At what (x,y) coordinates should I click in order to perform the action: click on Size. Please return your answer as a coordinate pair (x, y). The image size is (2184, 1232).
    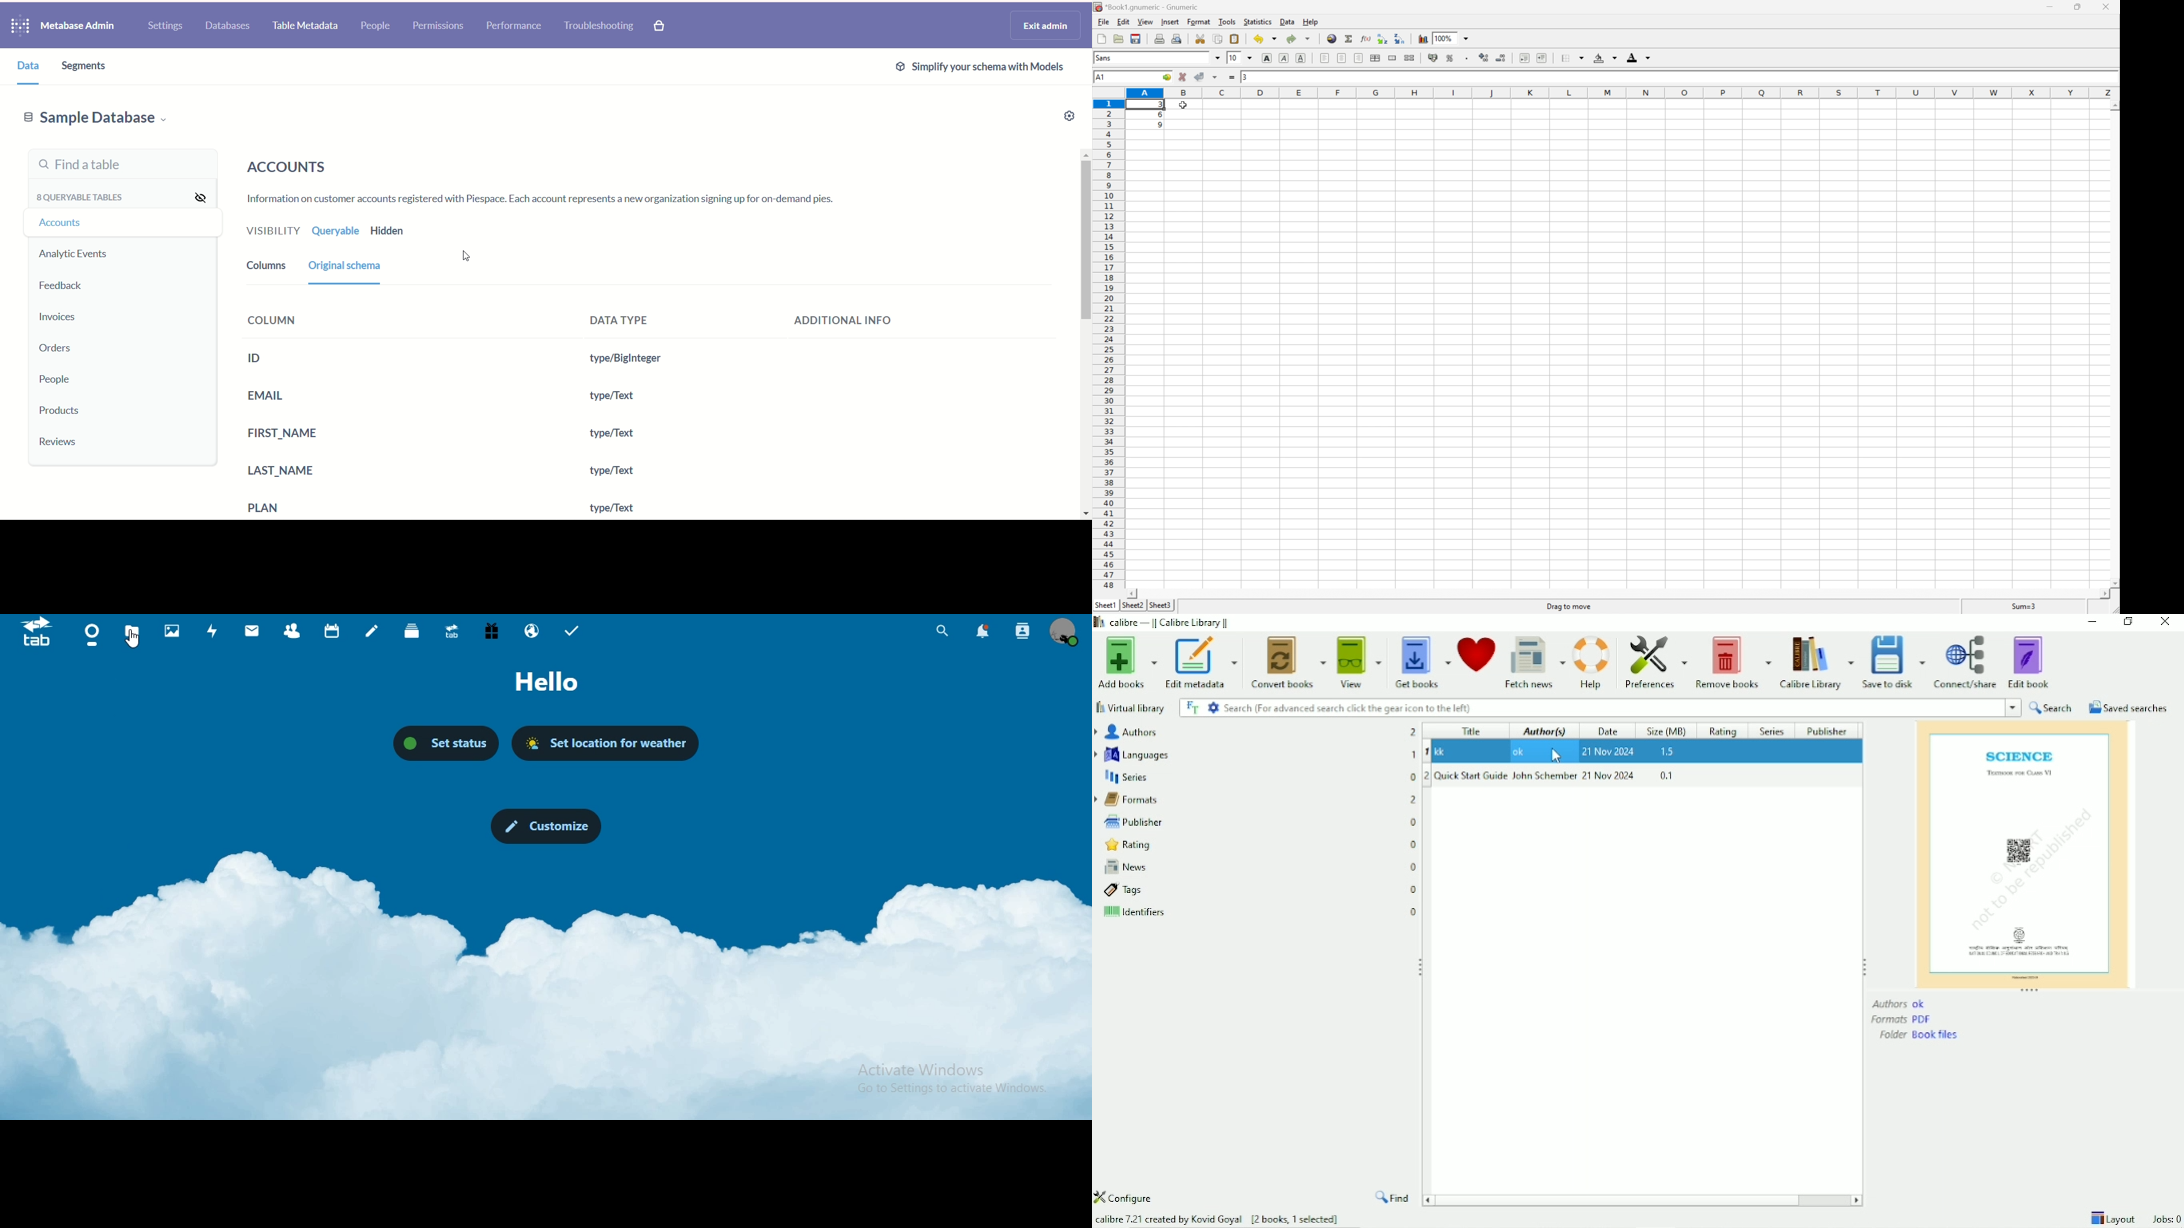
    Looking at the image, I should click on (1667, 730).